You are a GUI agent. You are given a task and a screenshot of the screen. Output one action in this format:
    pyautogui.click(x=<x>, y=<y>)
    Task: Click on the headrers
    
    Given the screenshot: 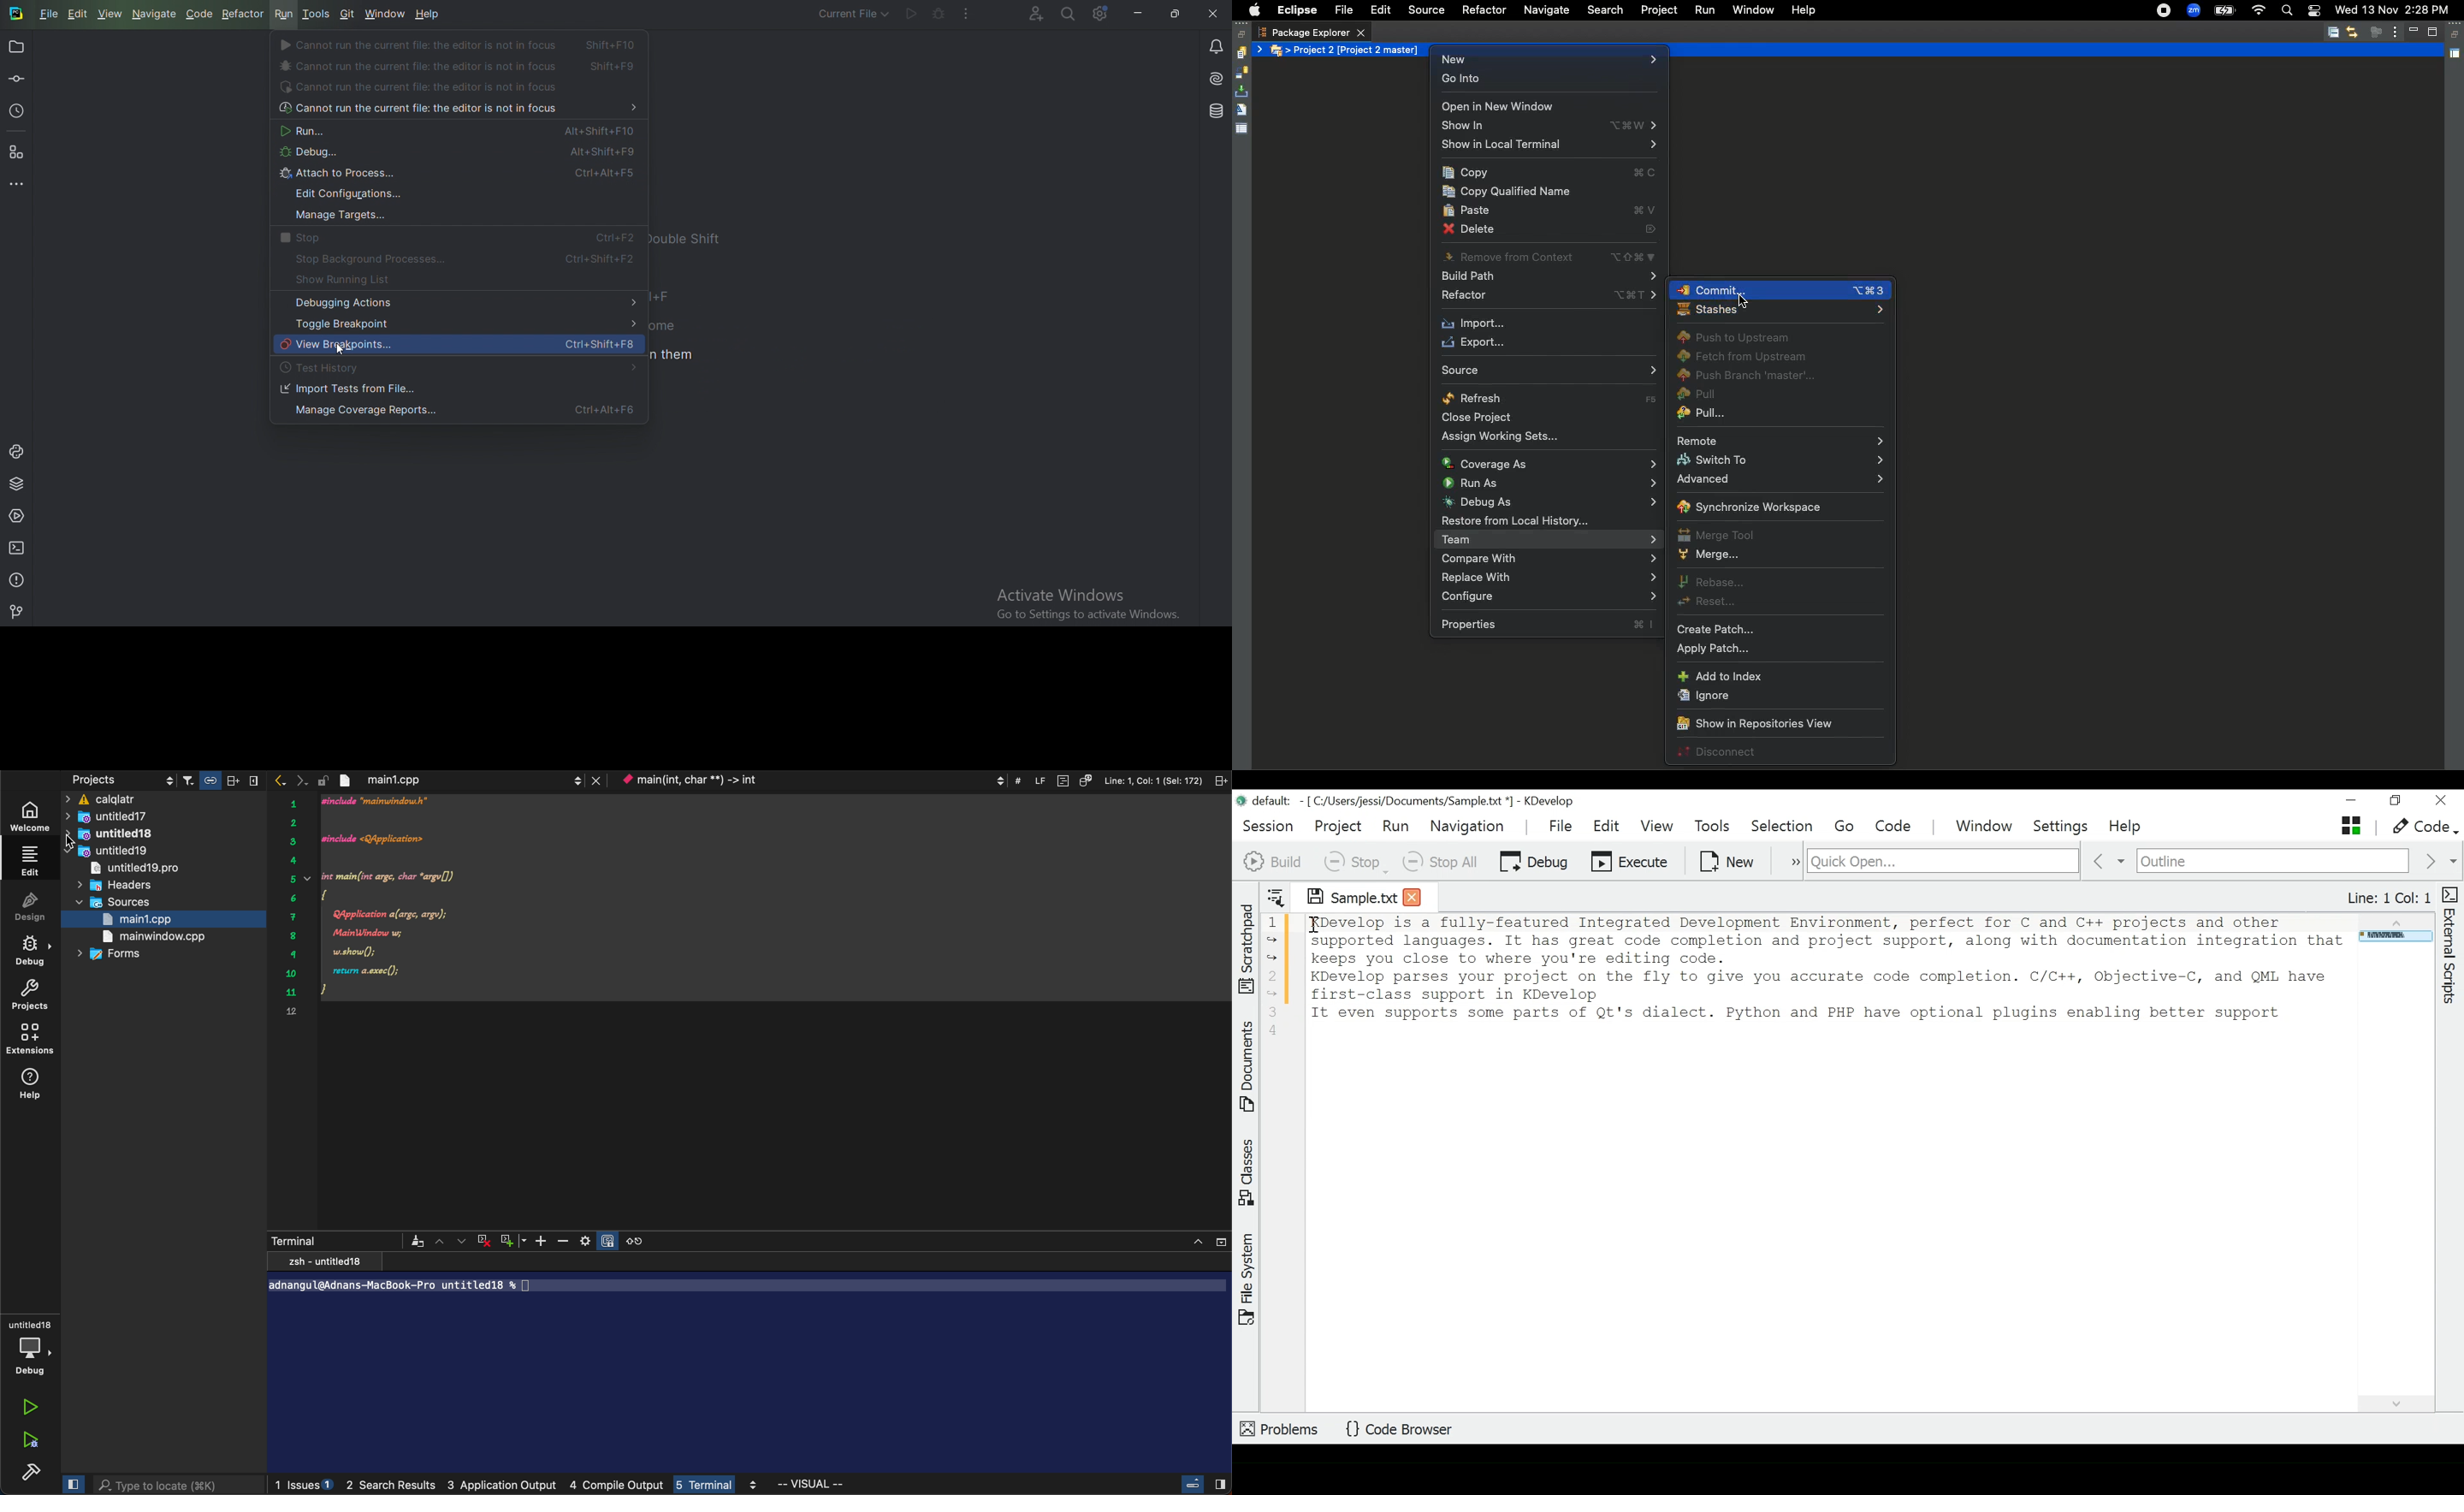 What is the action you would take?
    pyautogui.click(x=126, y=868)
    